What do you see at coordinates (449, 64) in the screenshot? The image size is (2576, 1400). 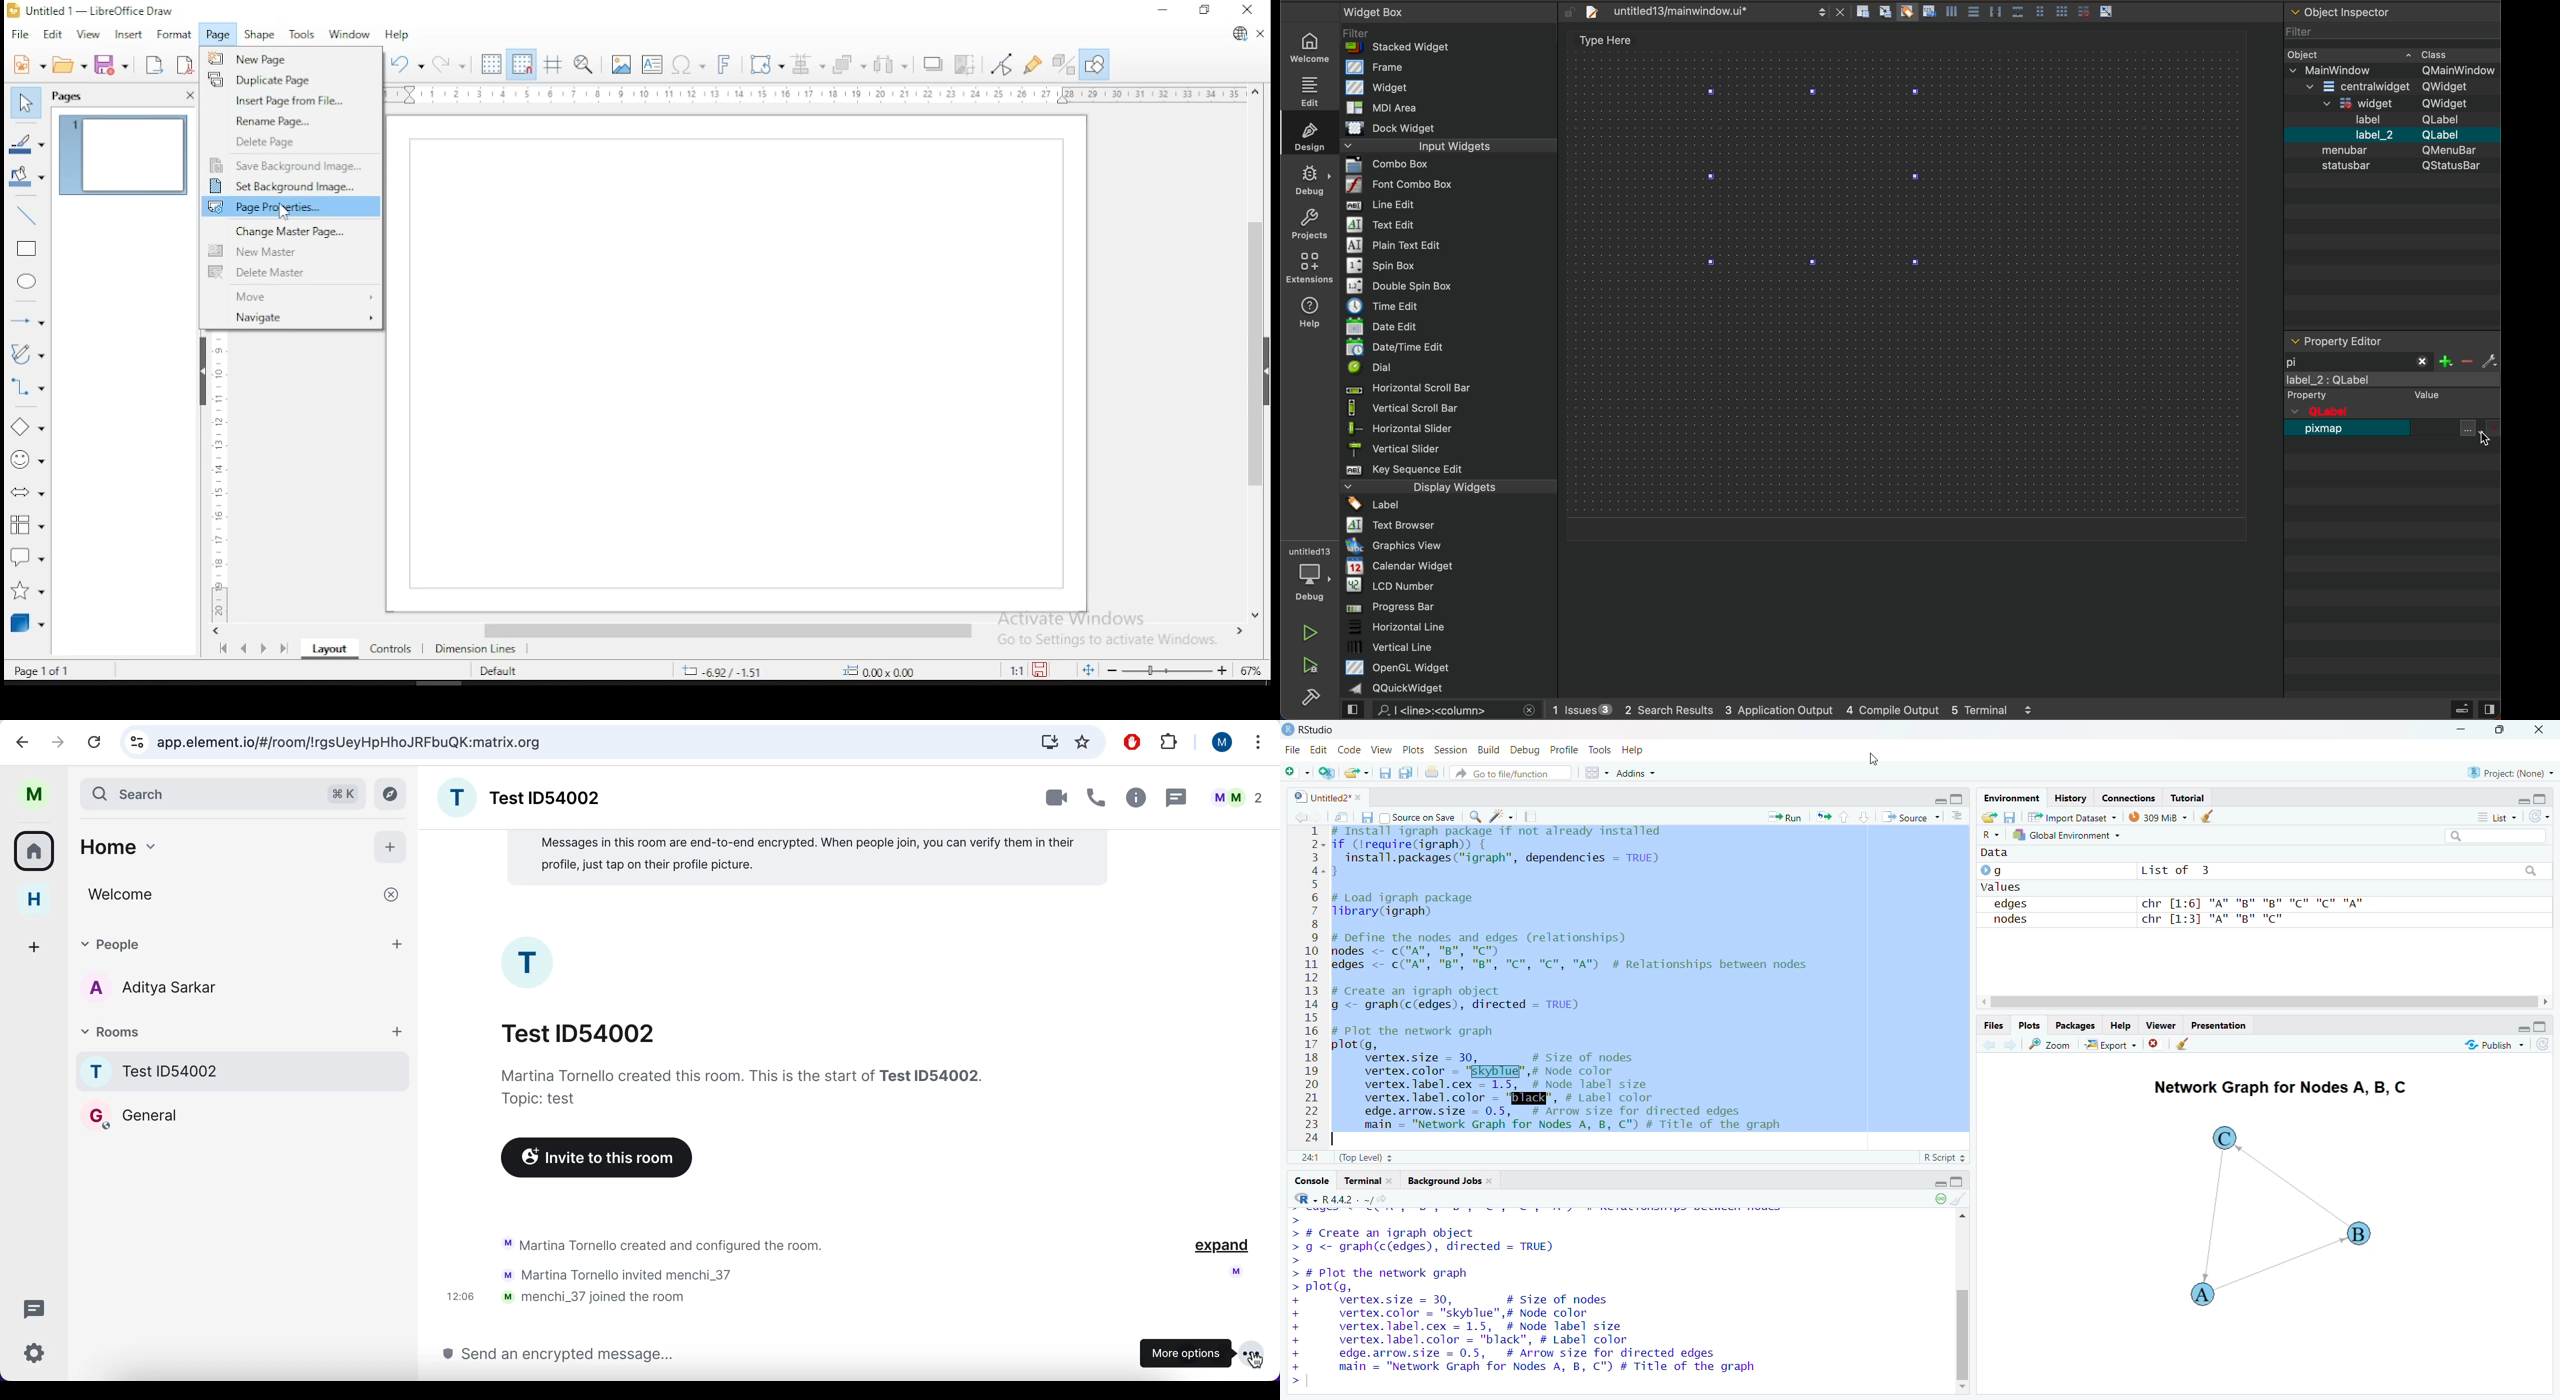 I see `redo` at bounding box center [449, 64].